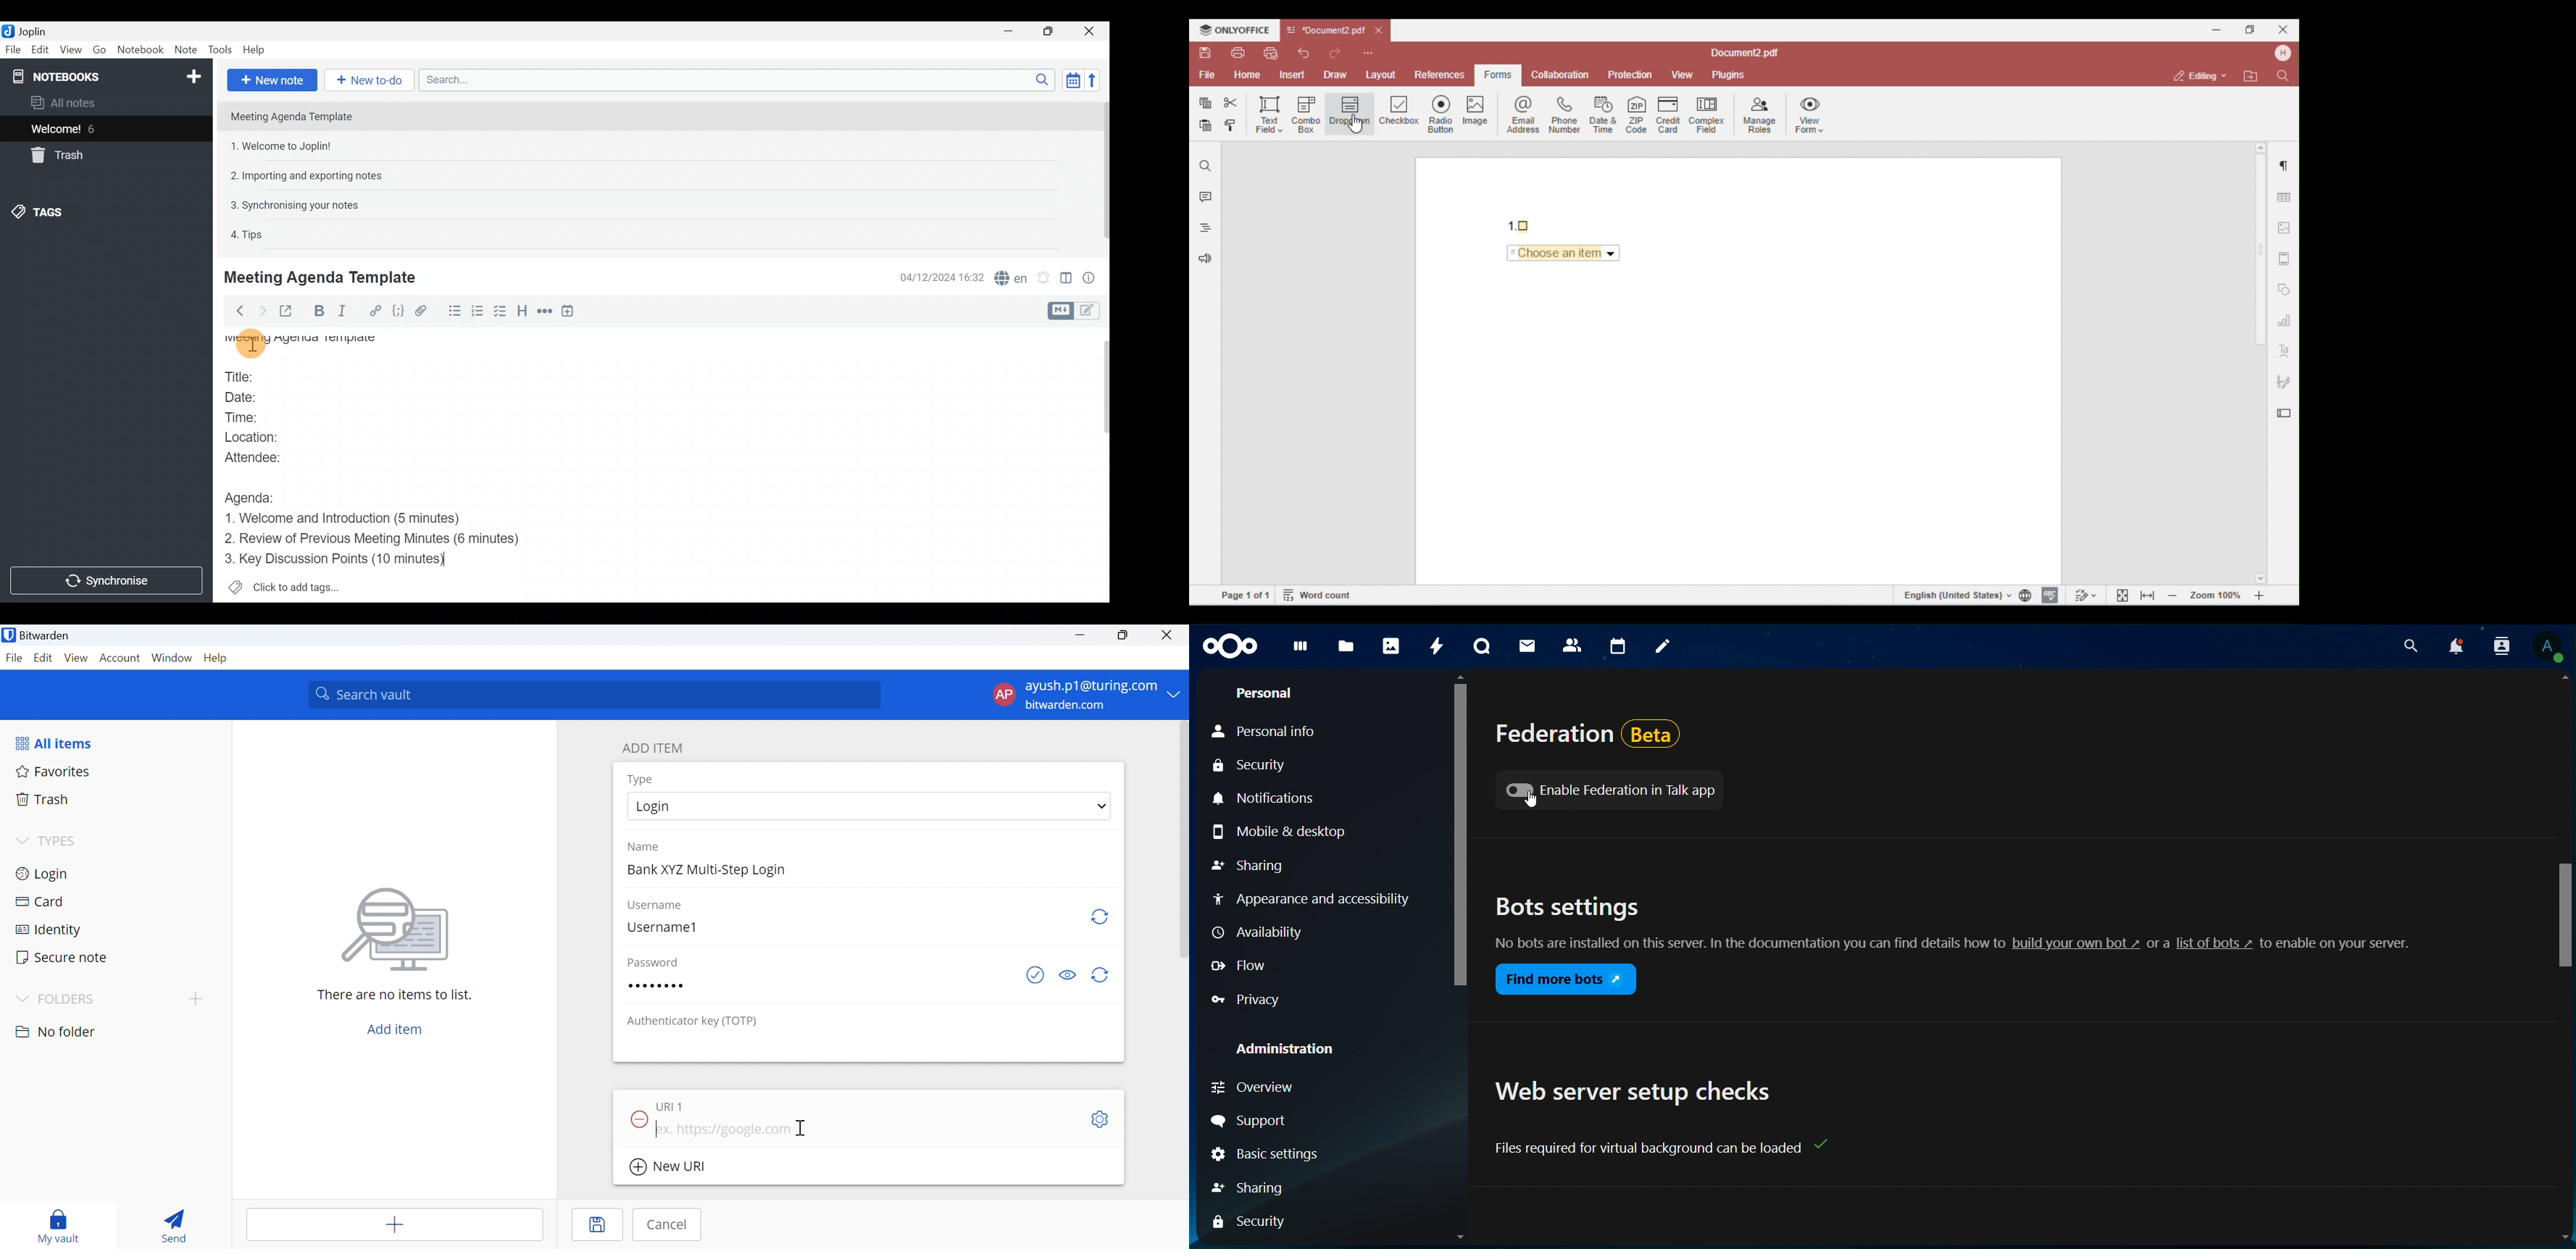 The width and height of the screenshot is (2576, 1260). I want to click on find more bots, so click(1566, 980).